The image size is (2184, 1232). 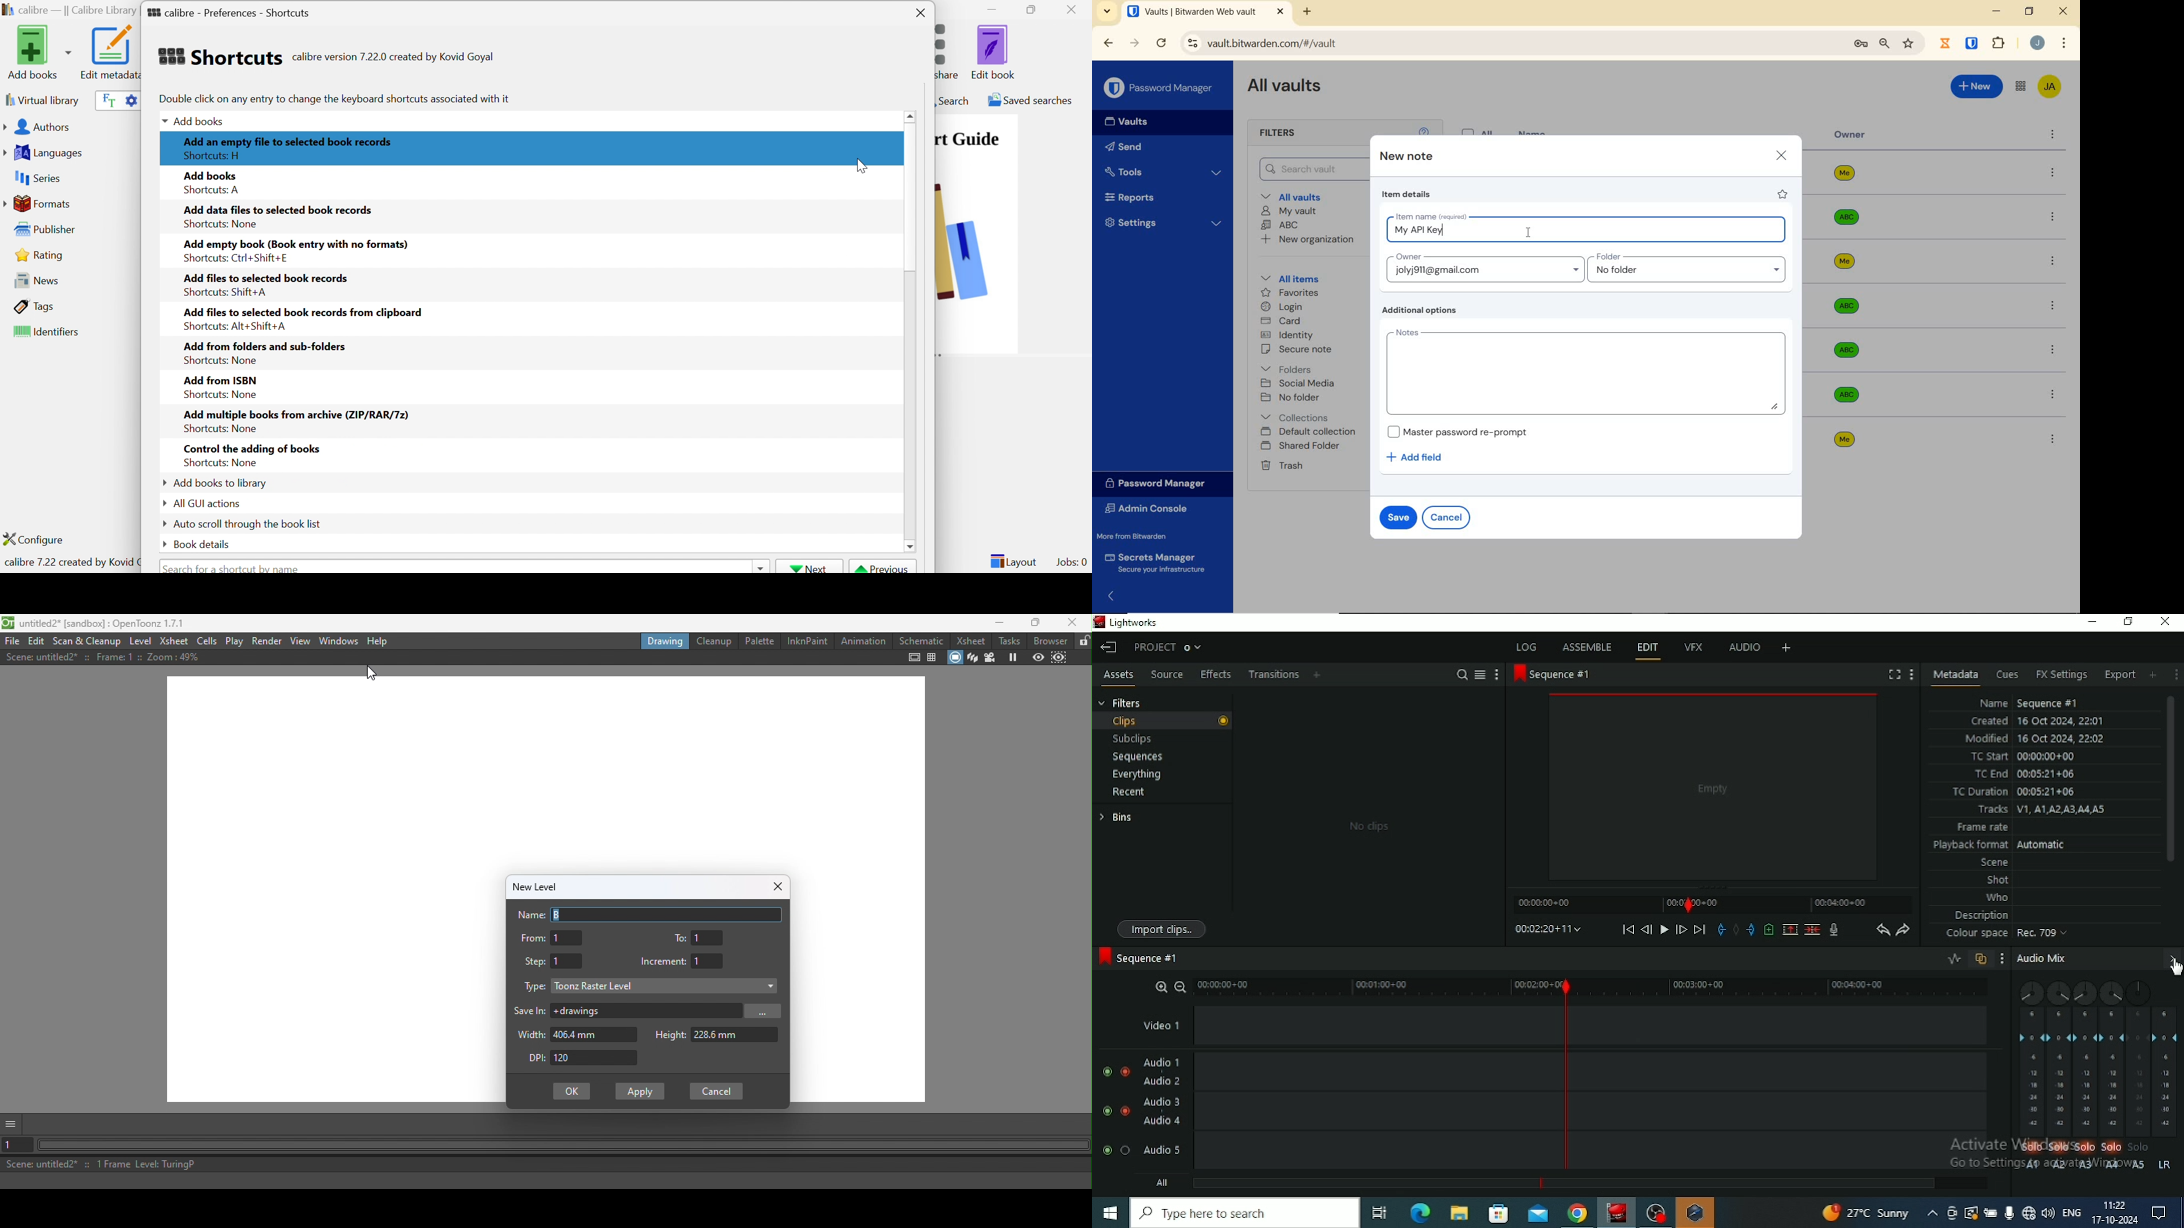 I want to click on Password Manager, so click(x=1159, y=483).